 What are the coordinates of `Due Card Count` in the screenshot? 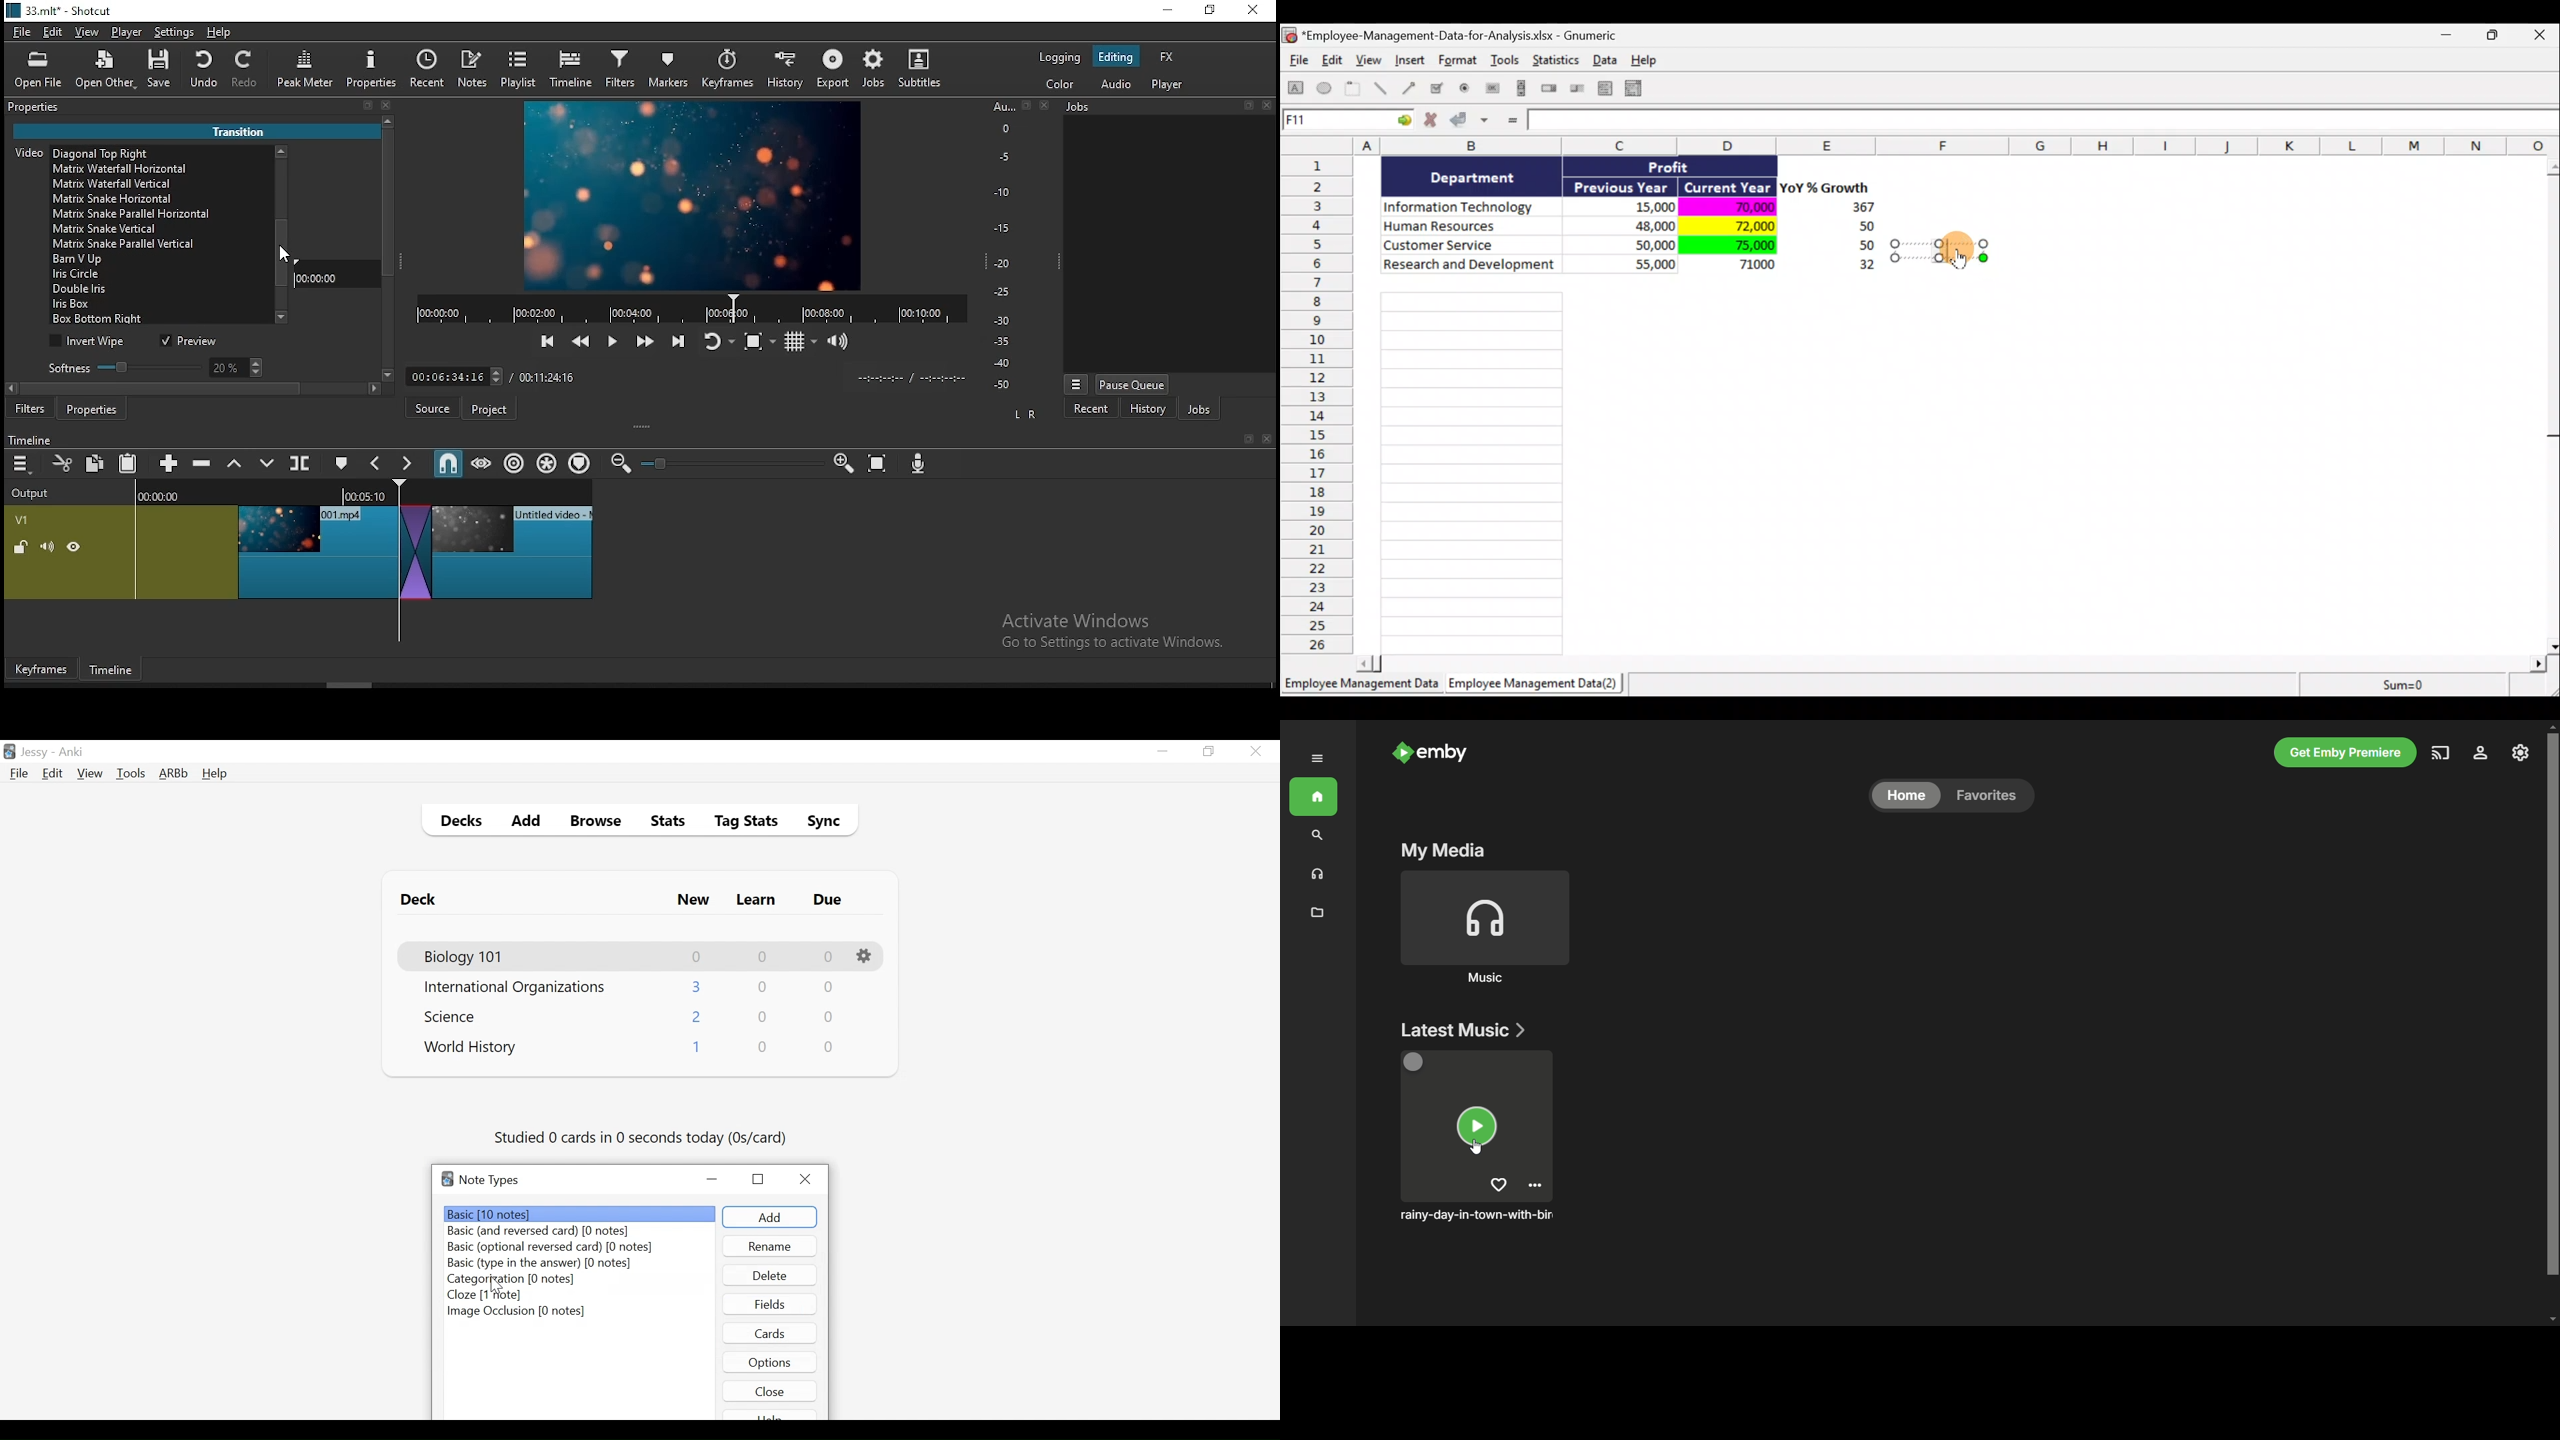 It's located at (829, 957).